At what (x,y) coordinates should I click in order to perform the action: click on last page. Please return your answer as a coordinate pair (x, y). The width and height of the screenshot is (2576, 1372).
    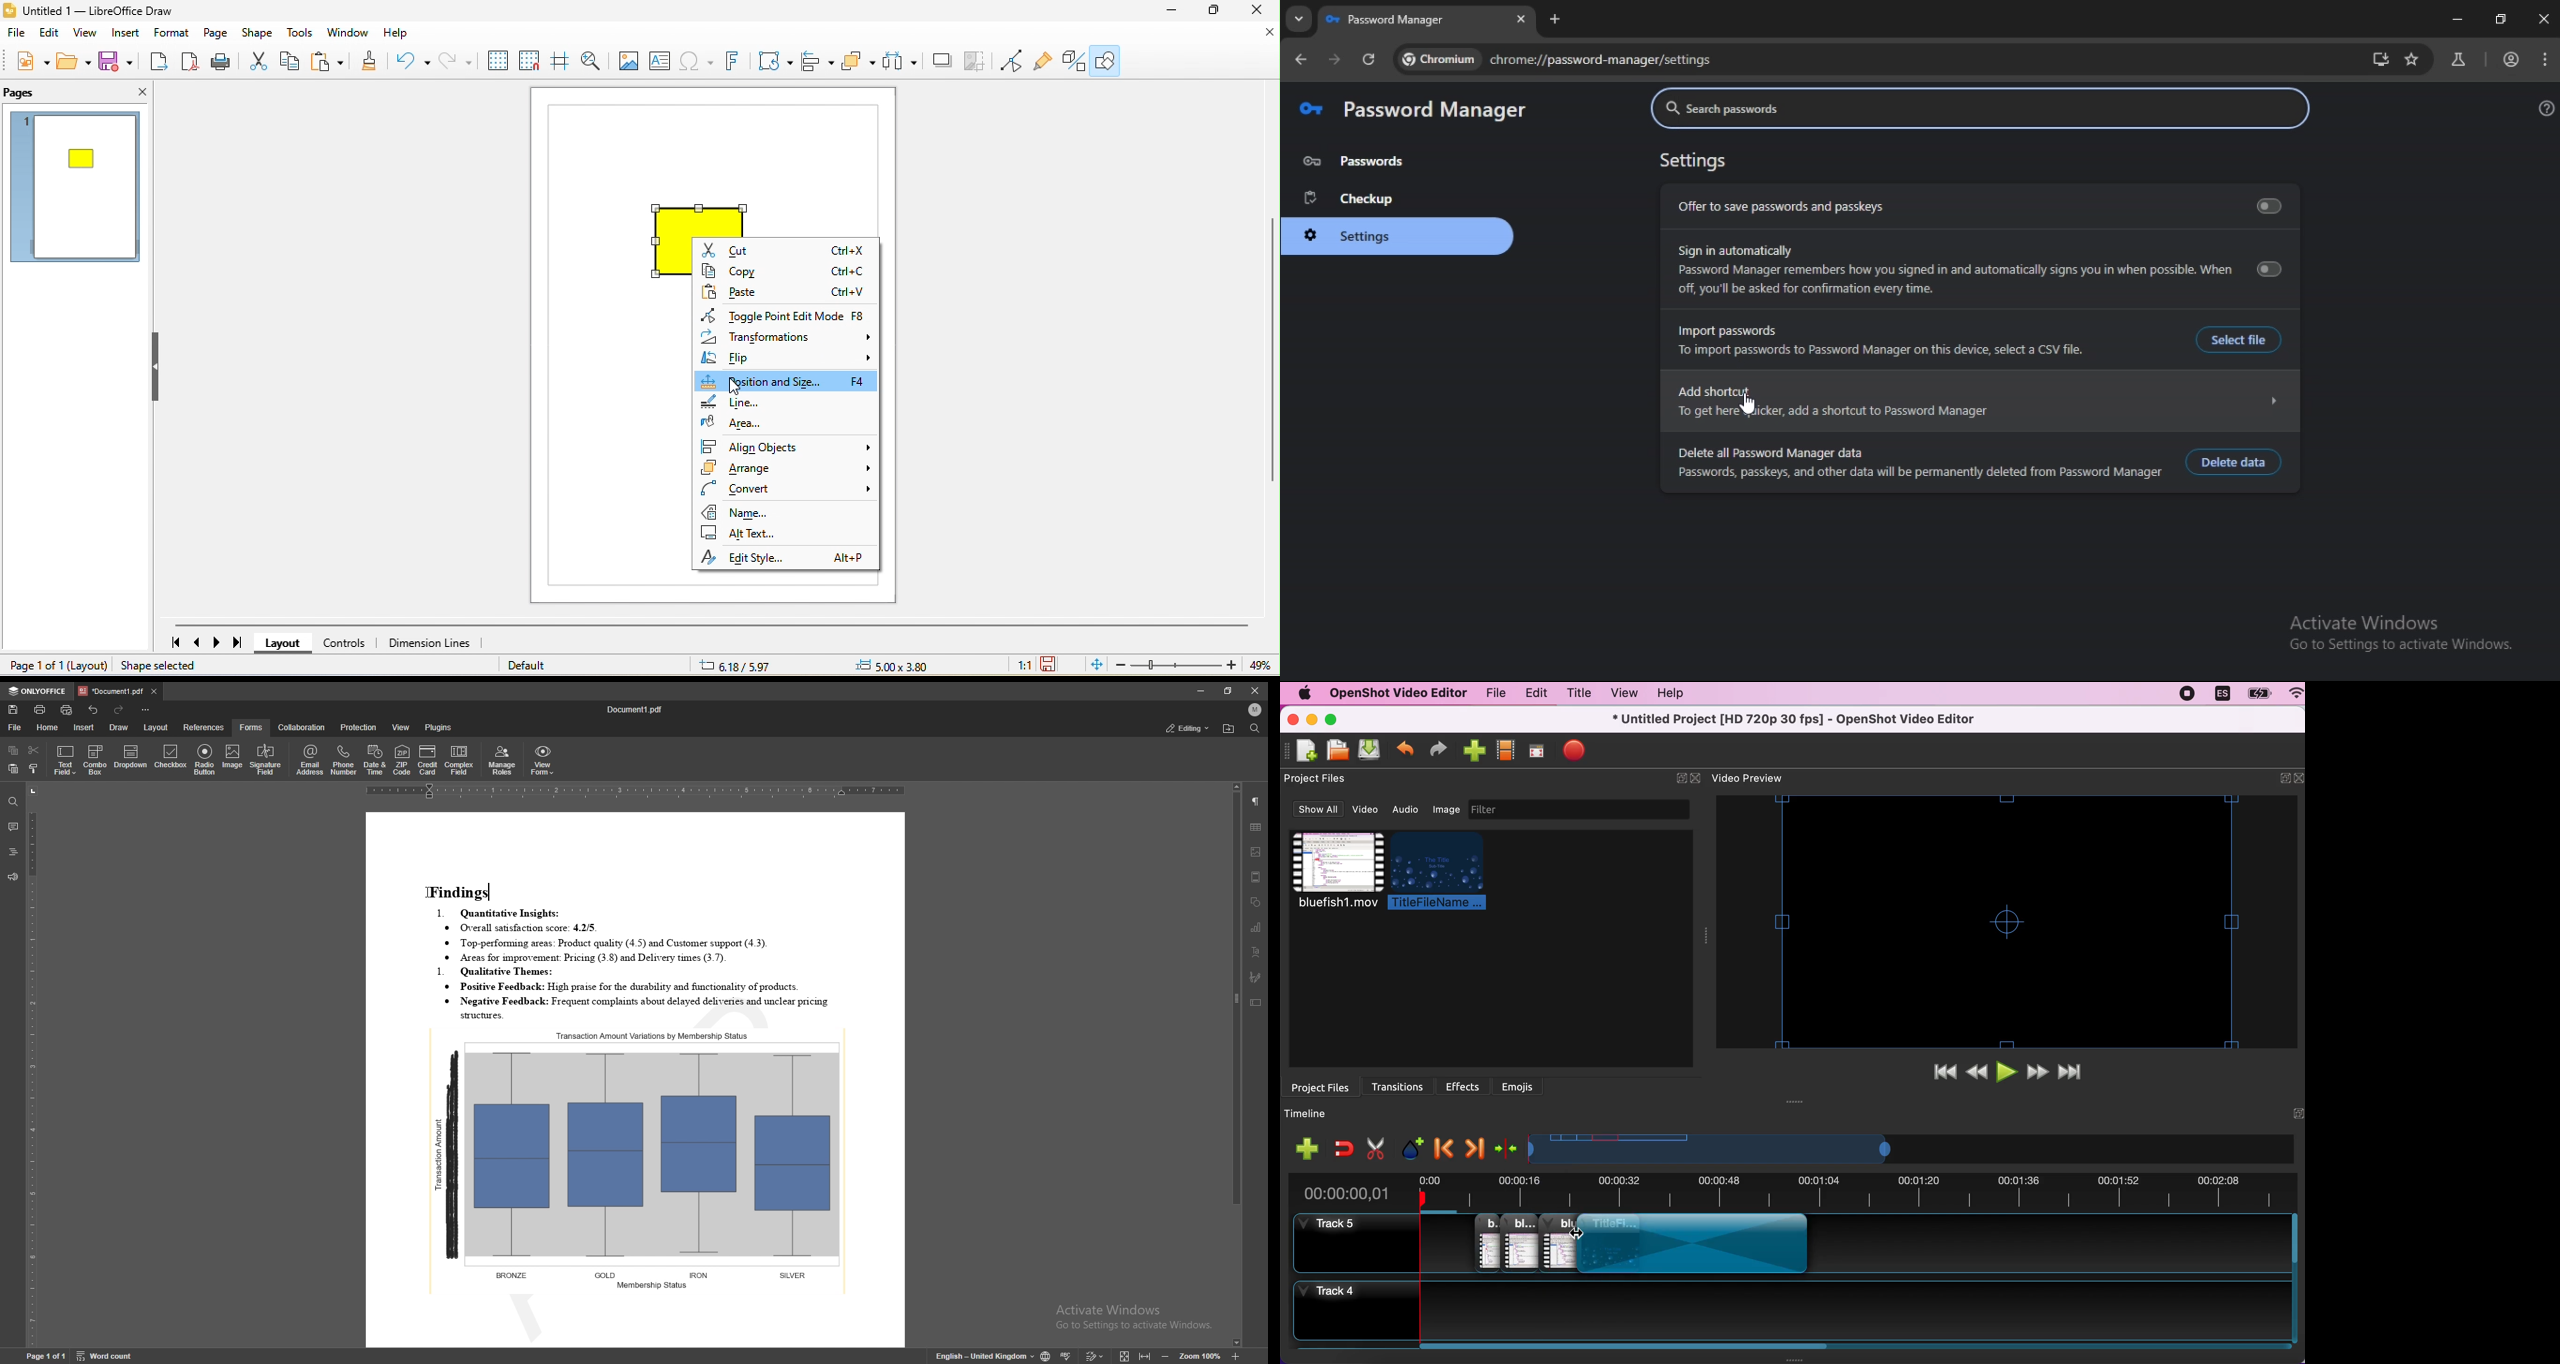
    Looking at the image, I should click on (242, 644).